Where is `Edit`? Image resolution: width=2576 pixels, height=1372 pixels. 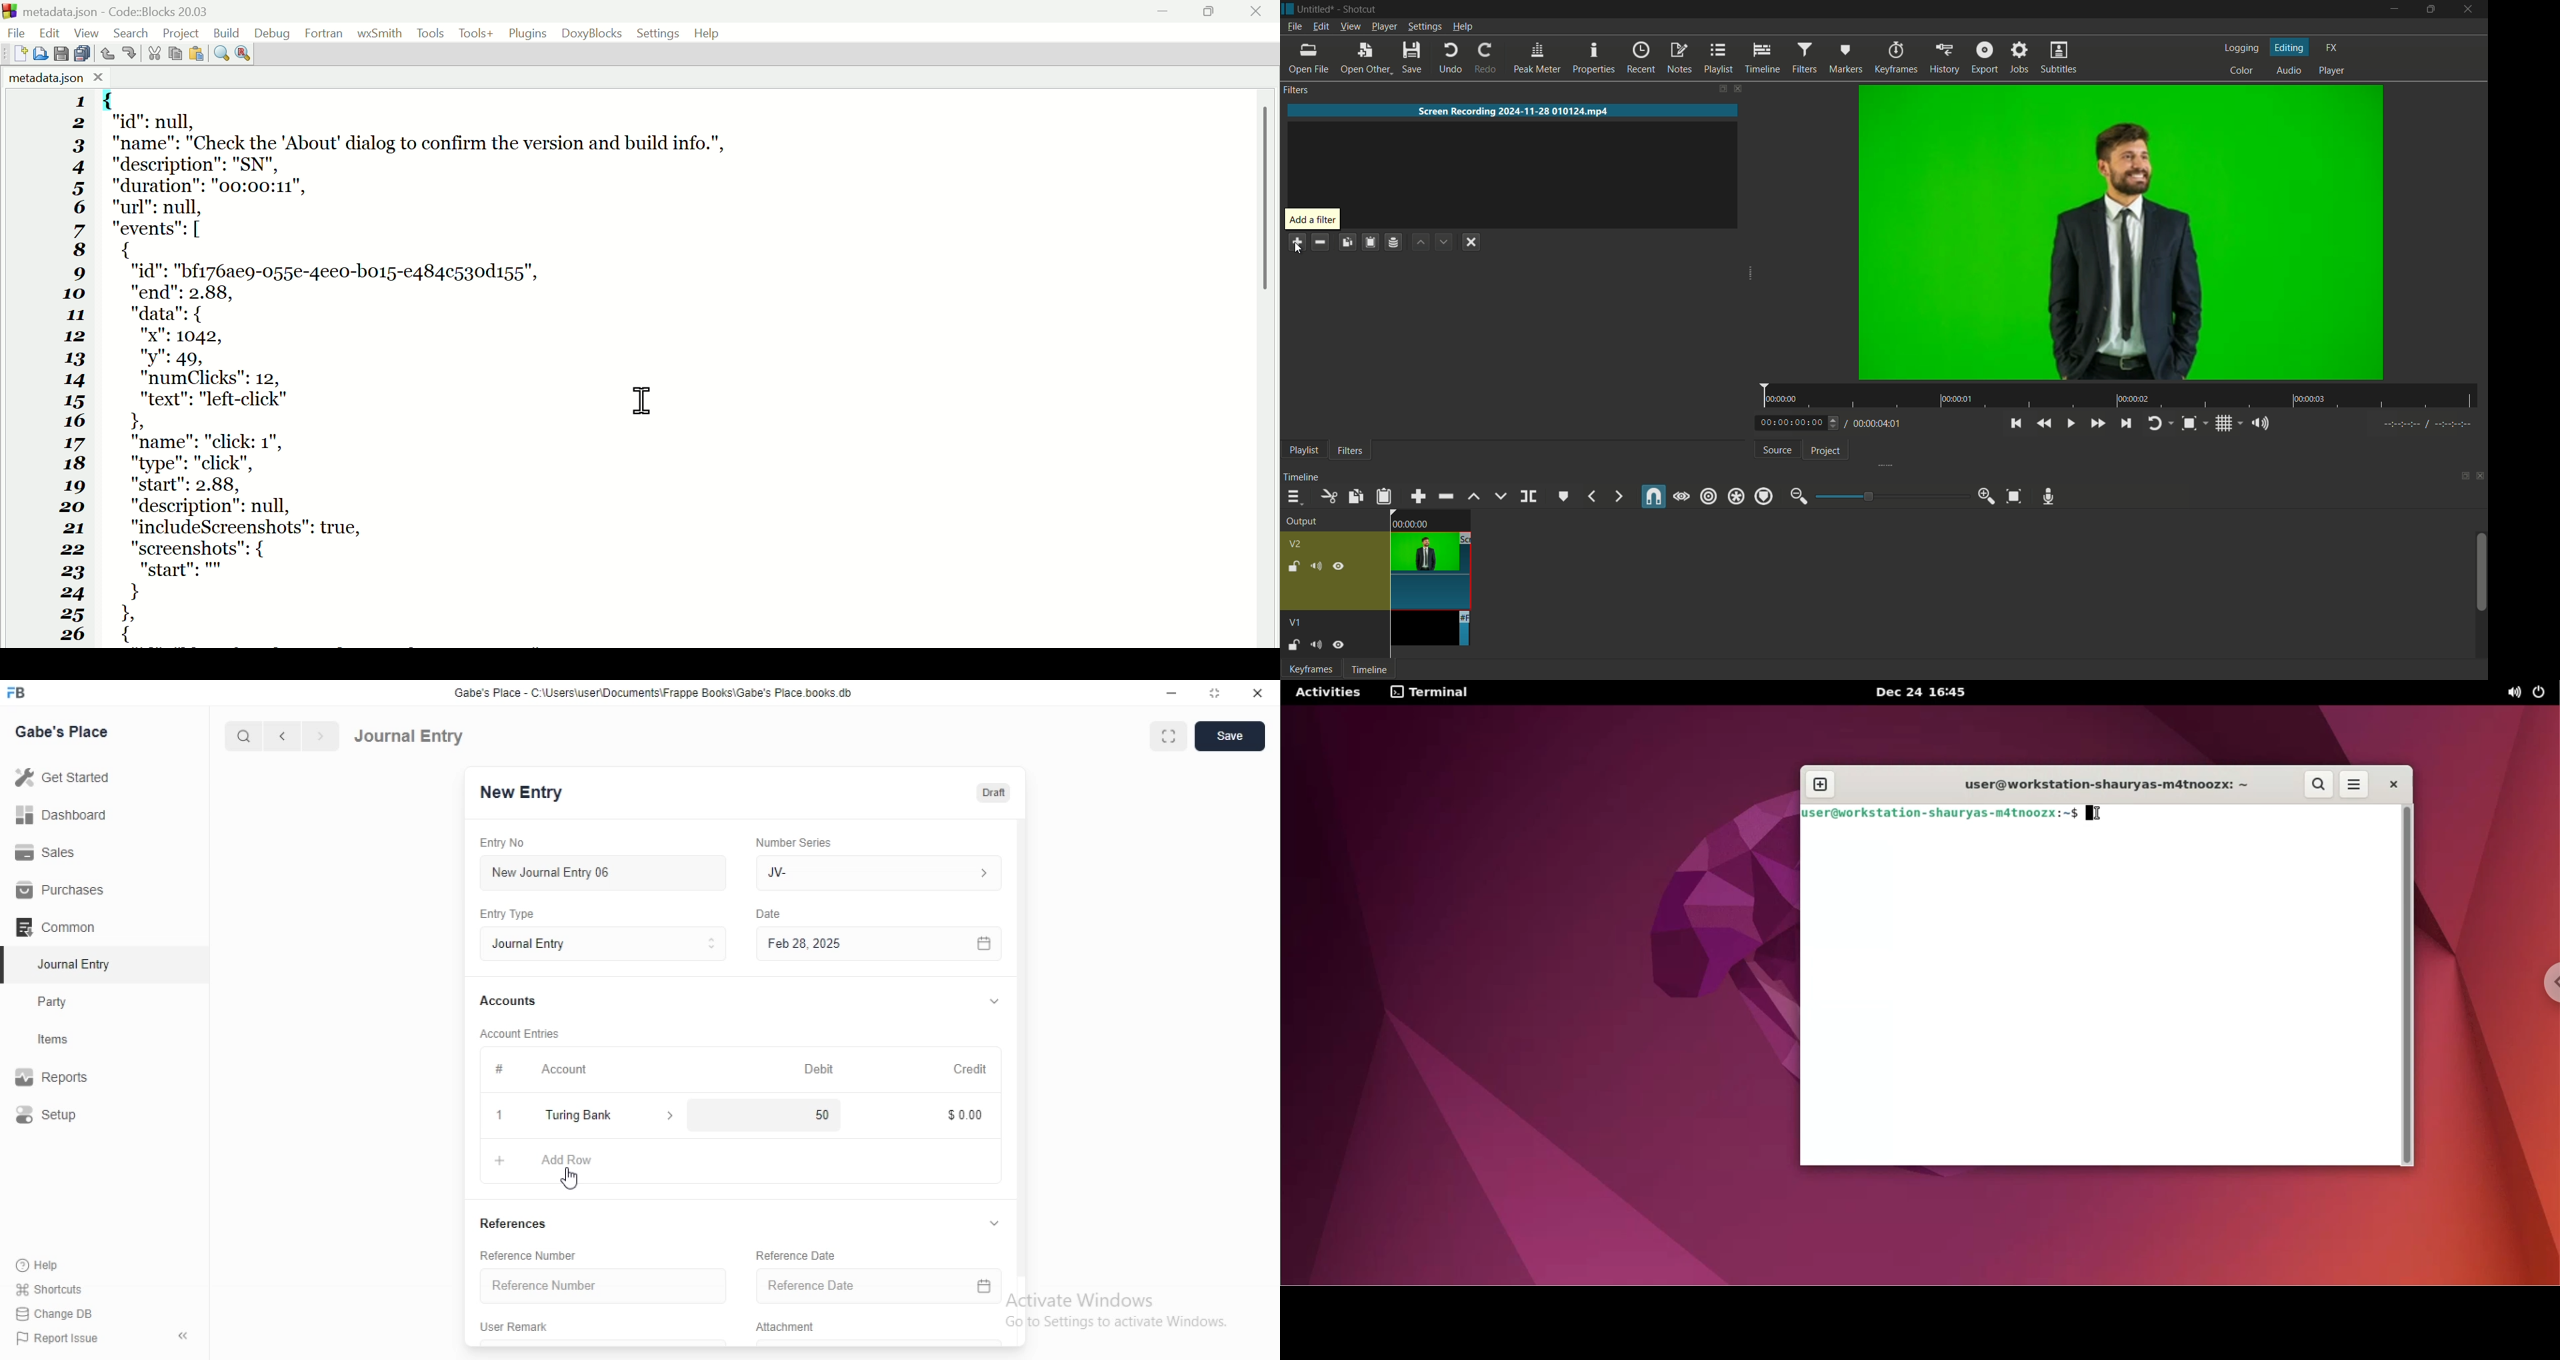 Edit is located at coordinates (51, 32).